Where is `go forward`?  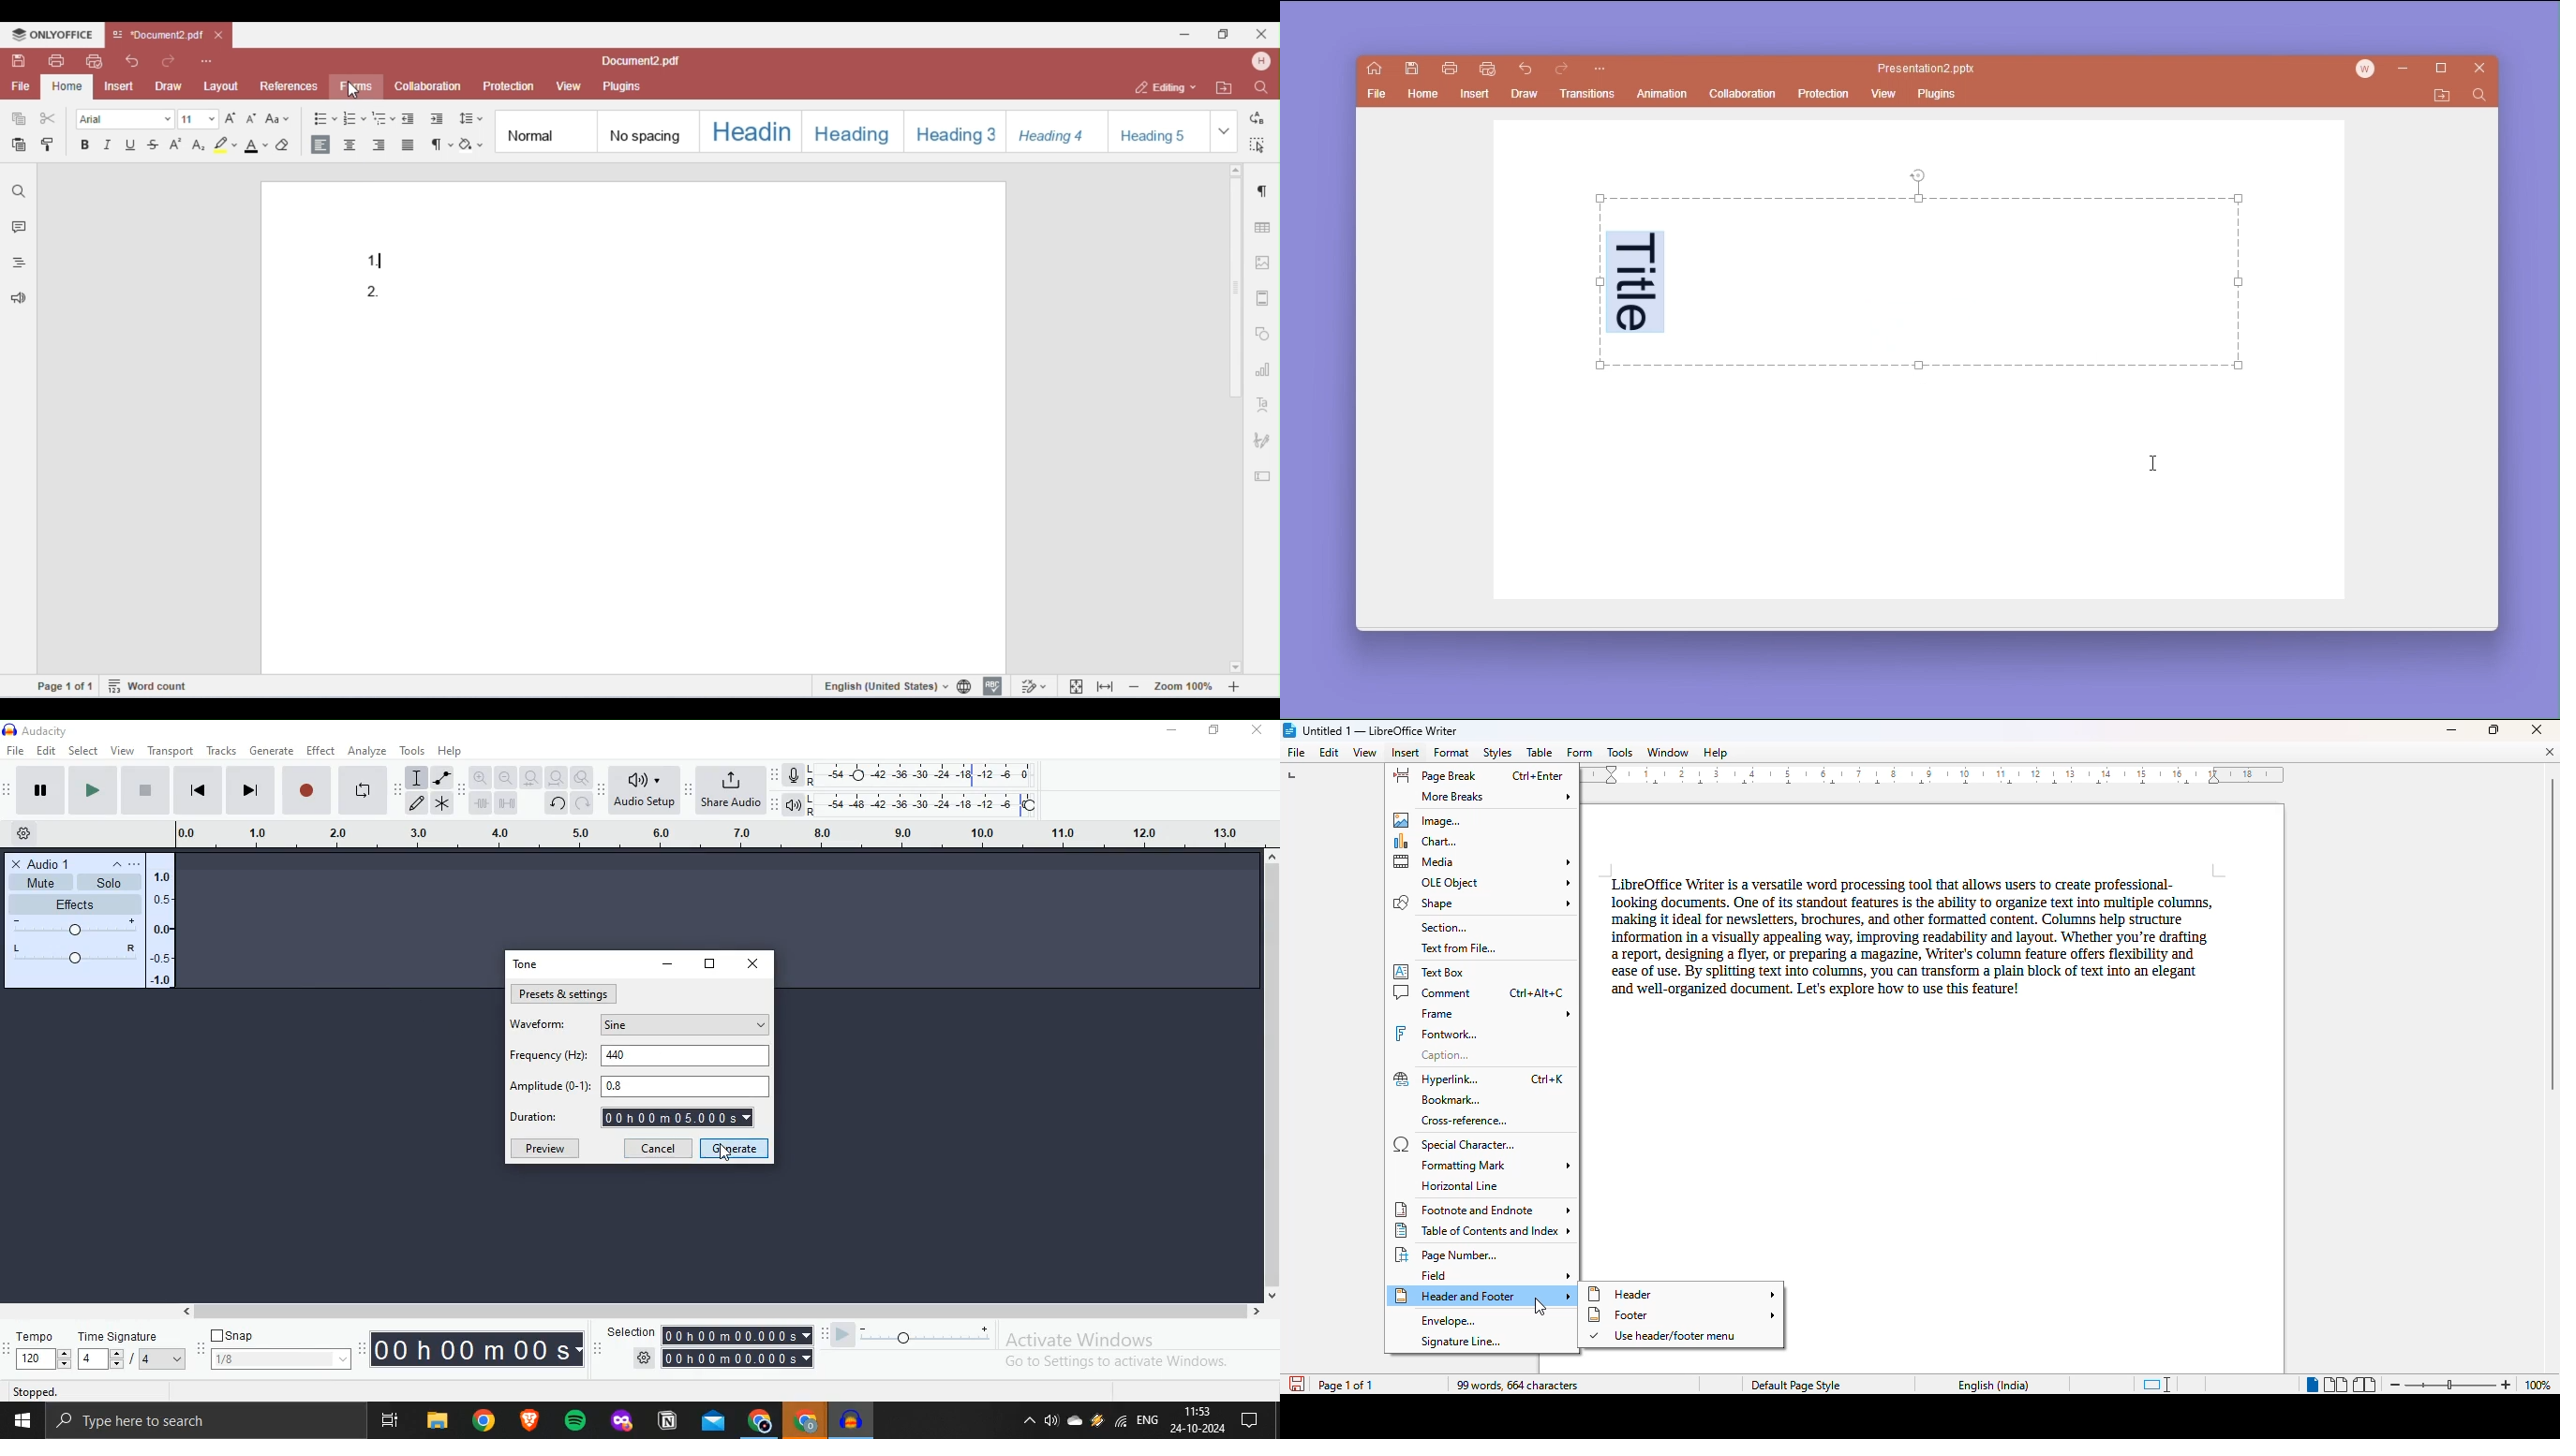 go forward is located at coordinates (1562, 70).